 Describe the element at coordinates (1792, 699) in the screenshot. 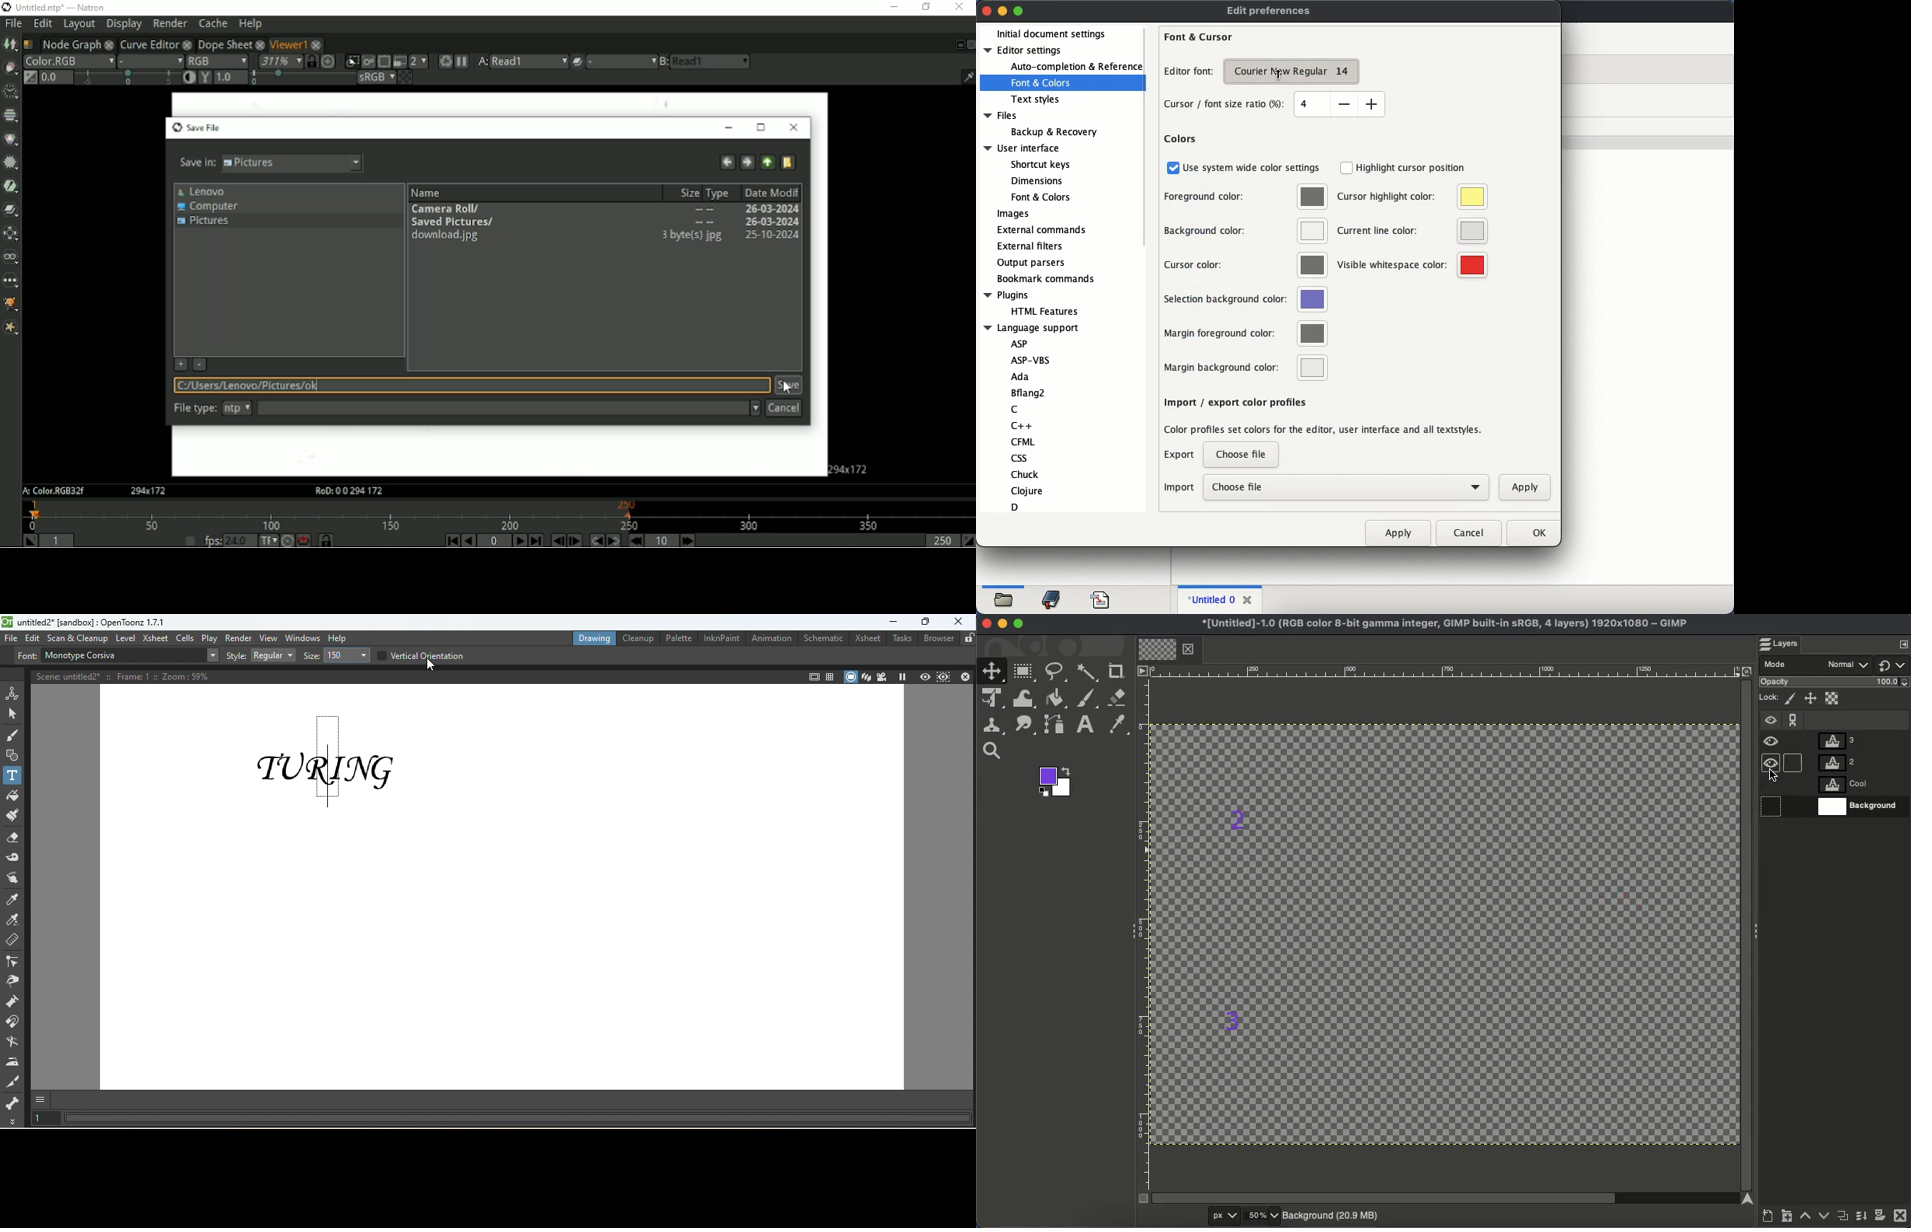

I see `Lock pixels` at that location.